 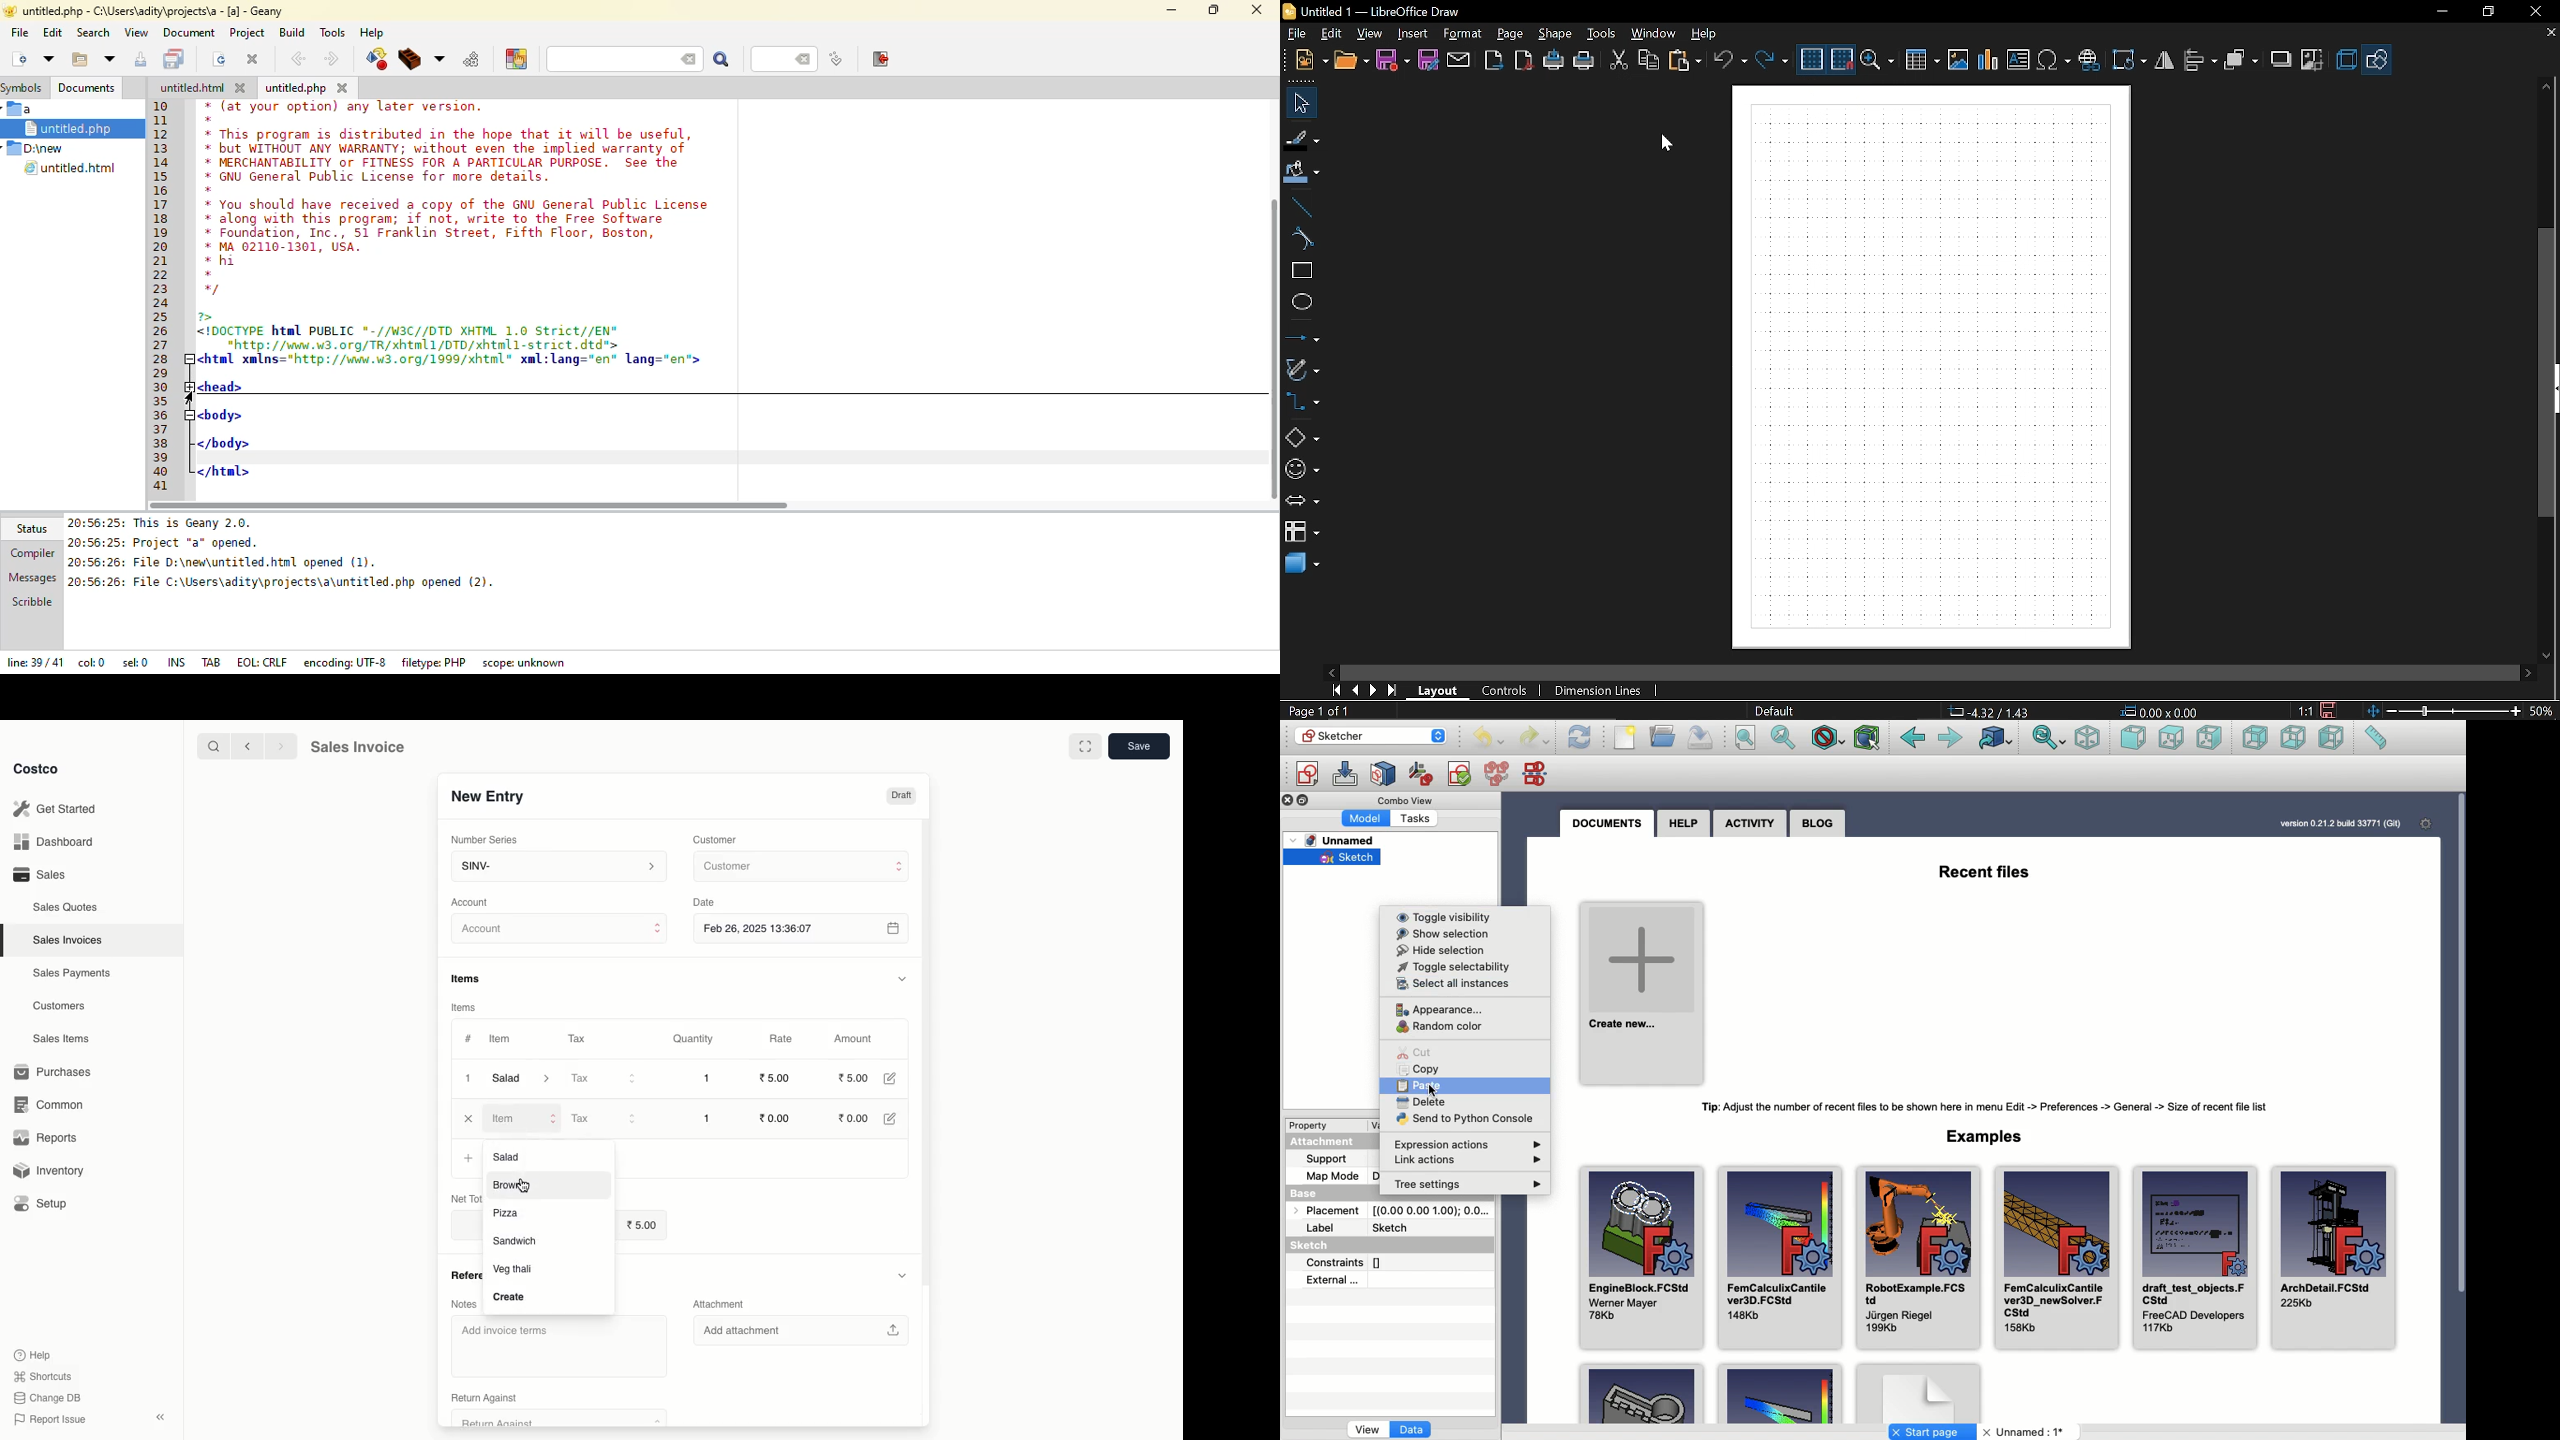 I want to click on export, so click(x=1494, y=60).